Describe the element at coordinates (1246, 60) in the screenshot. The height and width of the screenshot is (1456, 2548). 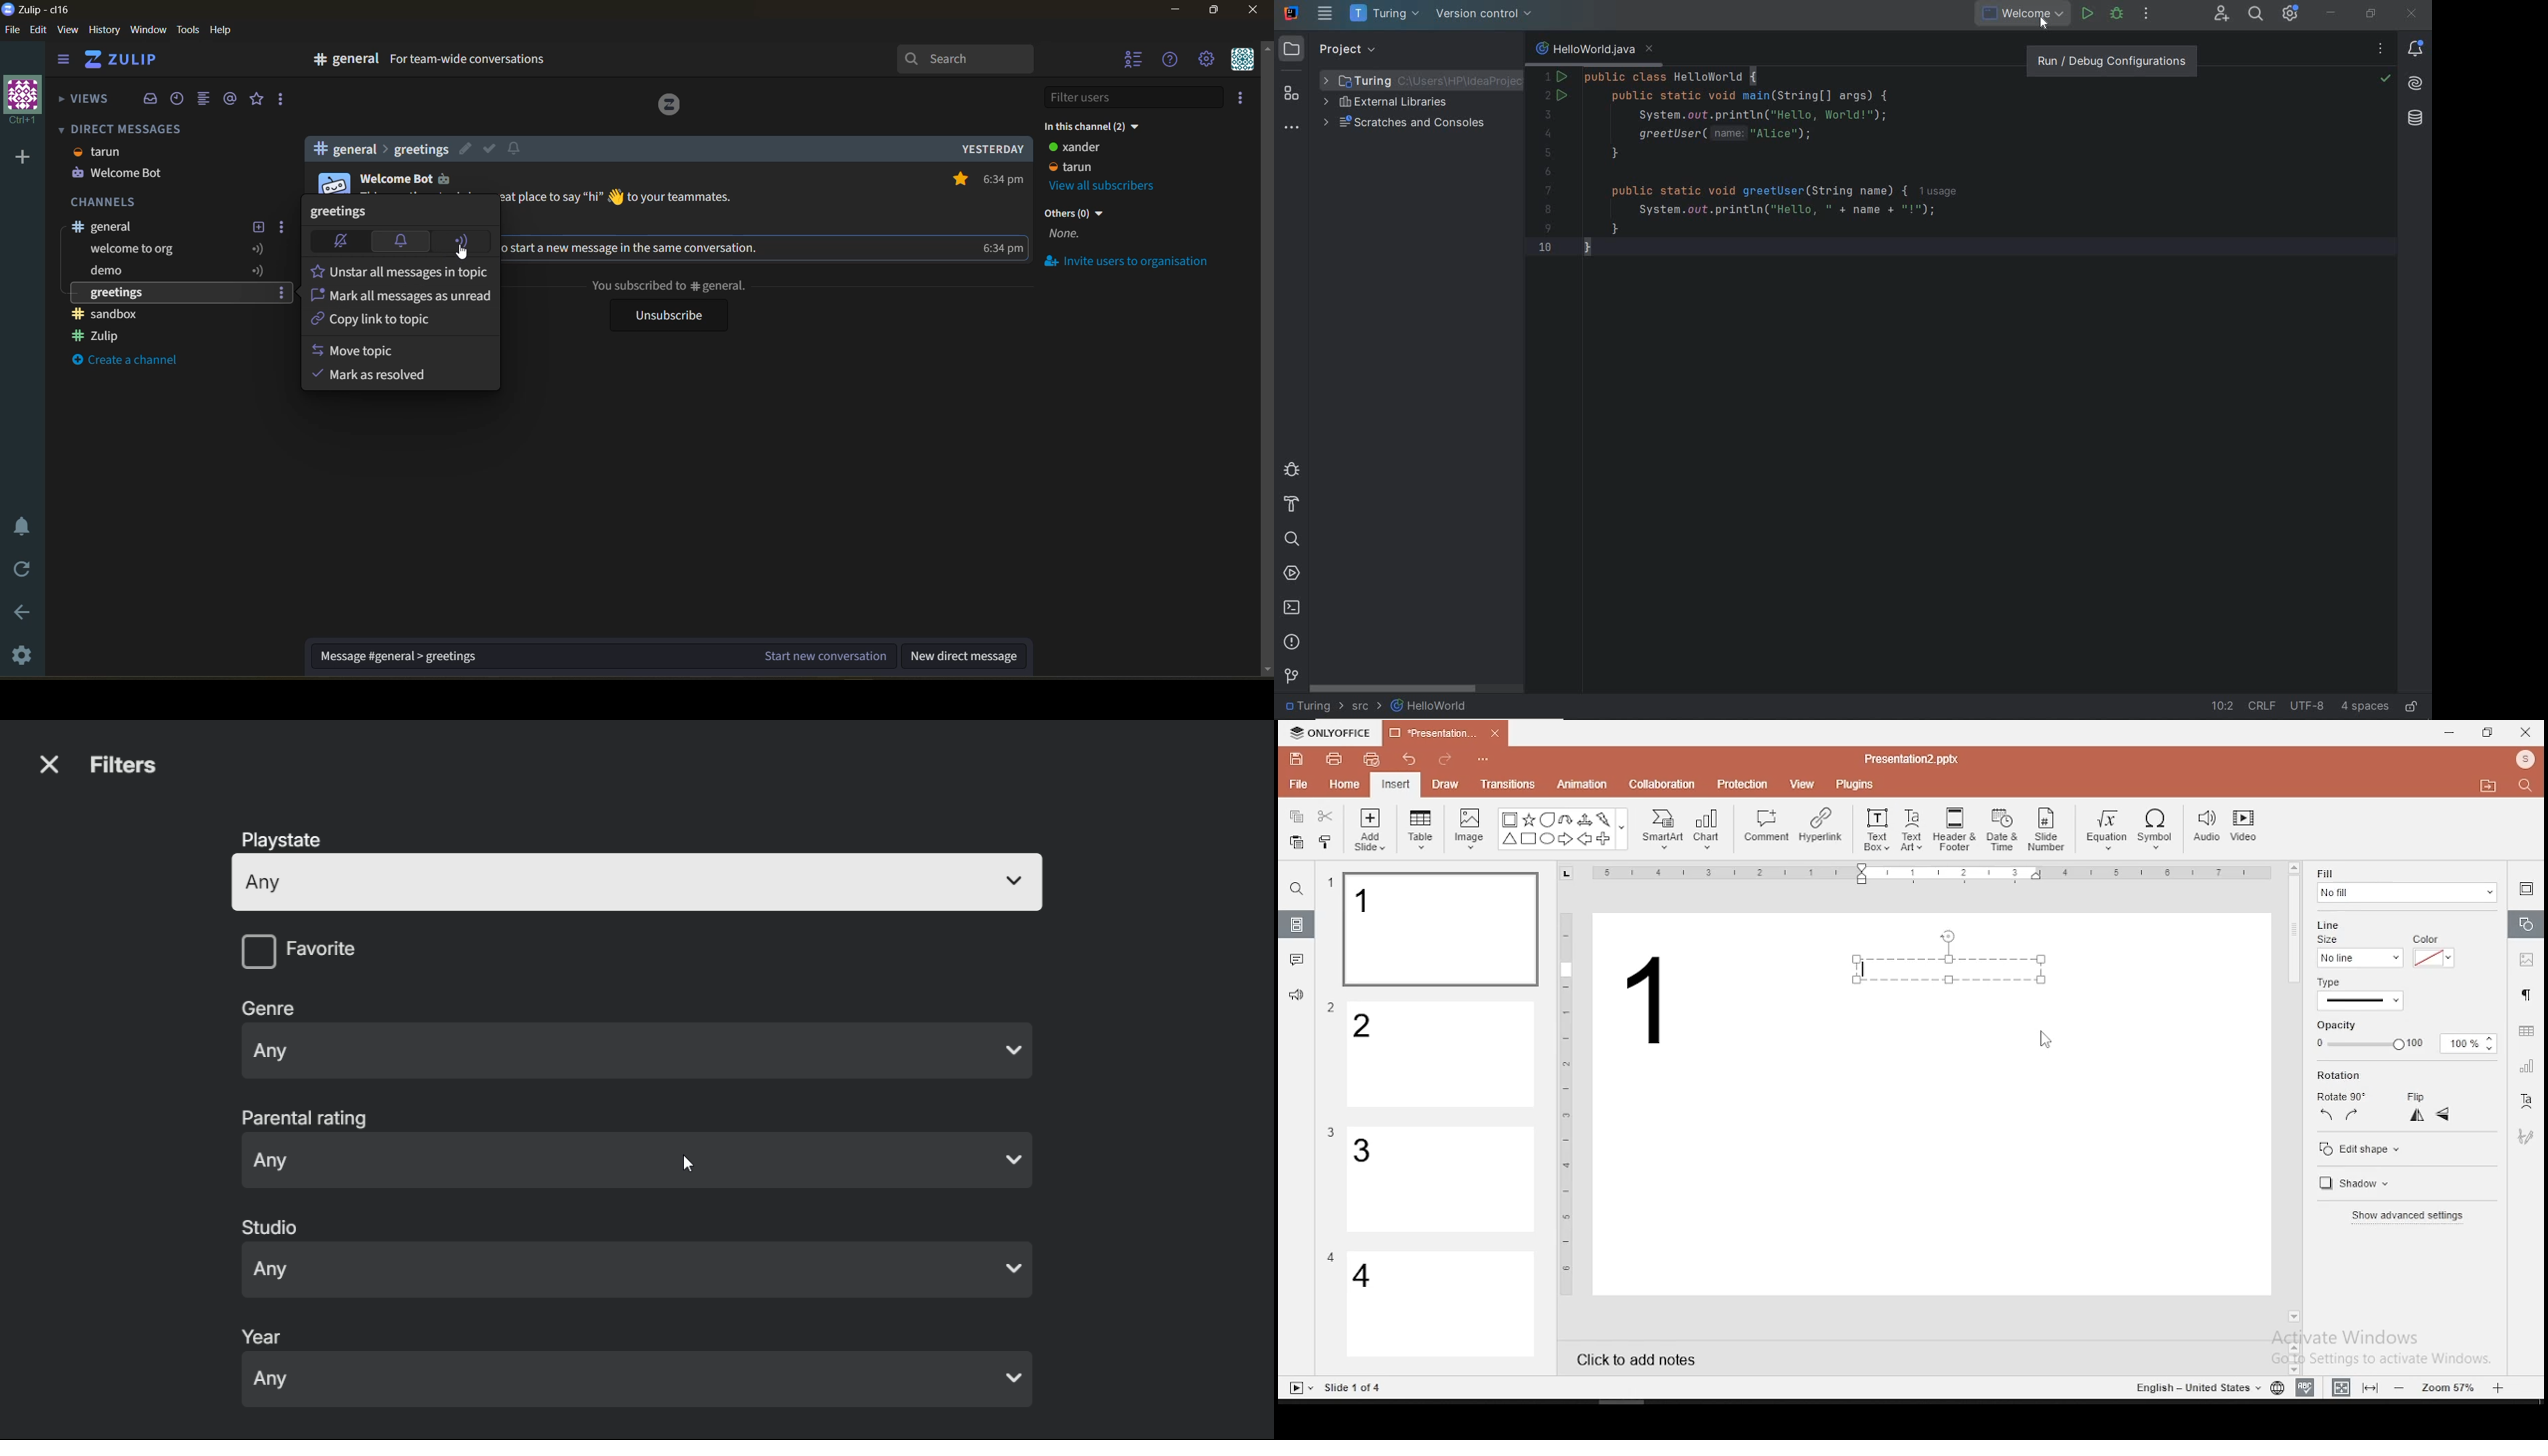
I see `personal menu` at that location.